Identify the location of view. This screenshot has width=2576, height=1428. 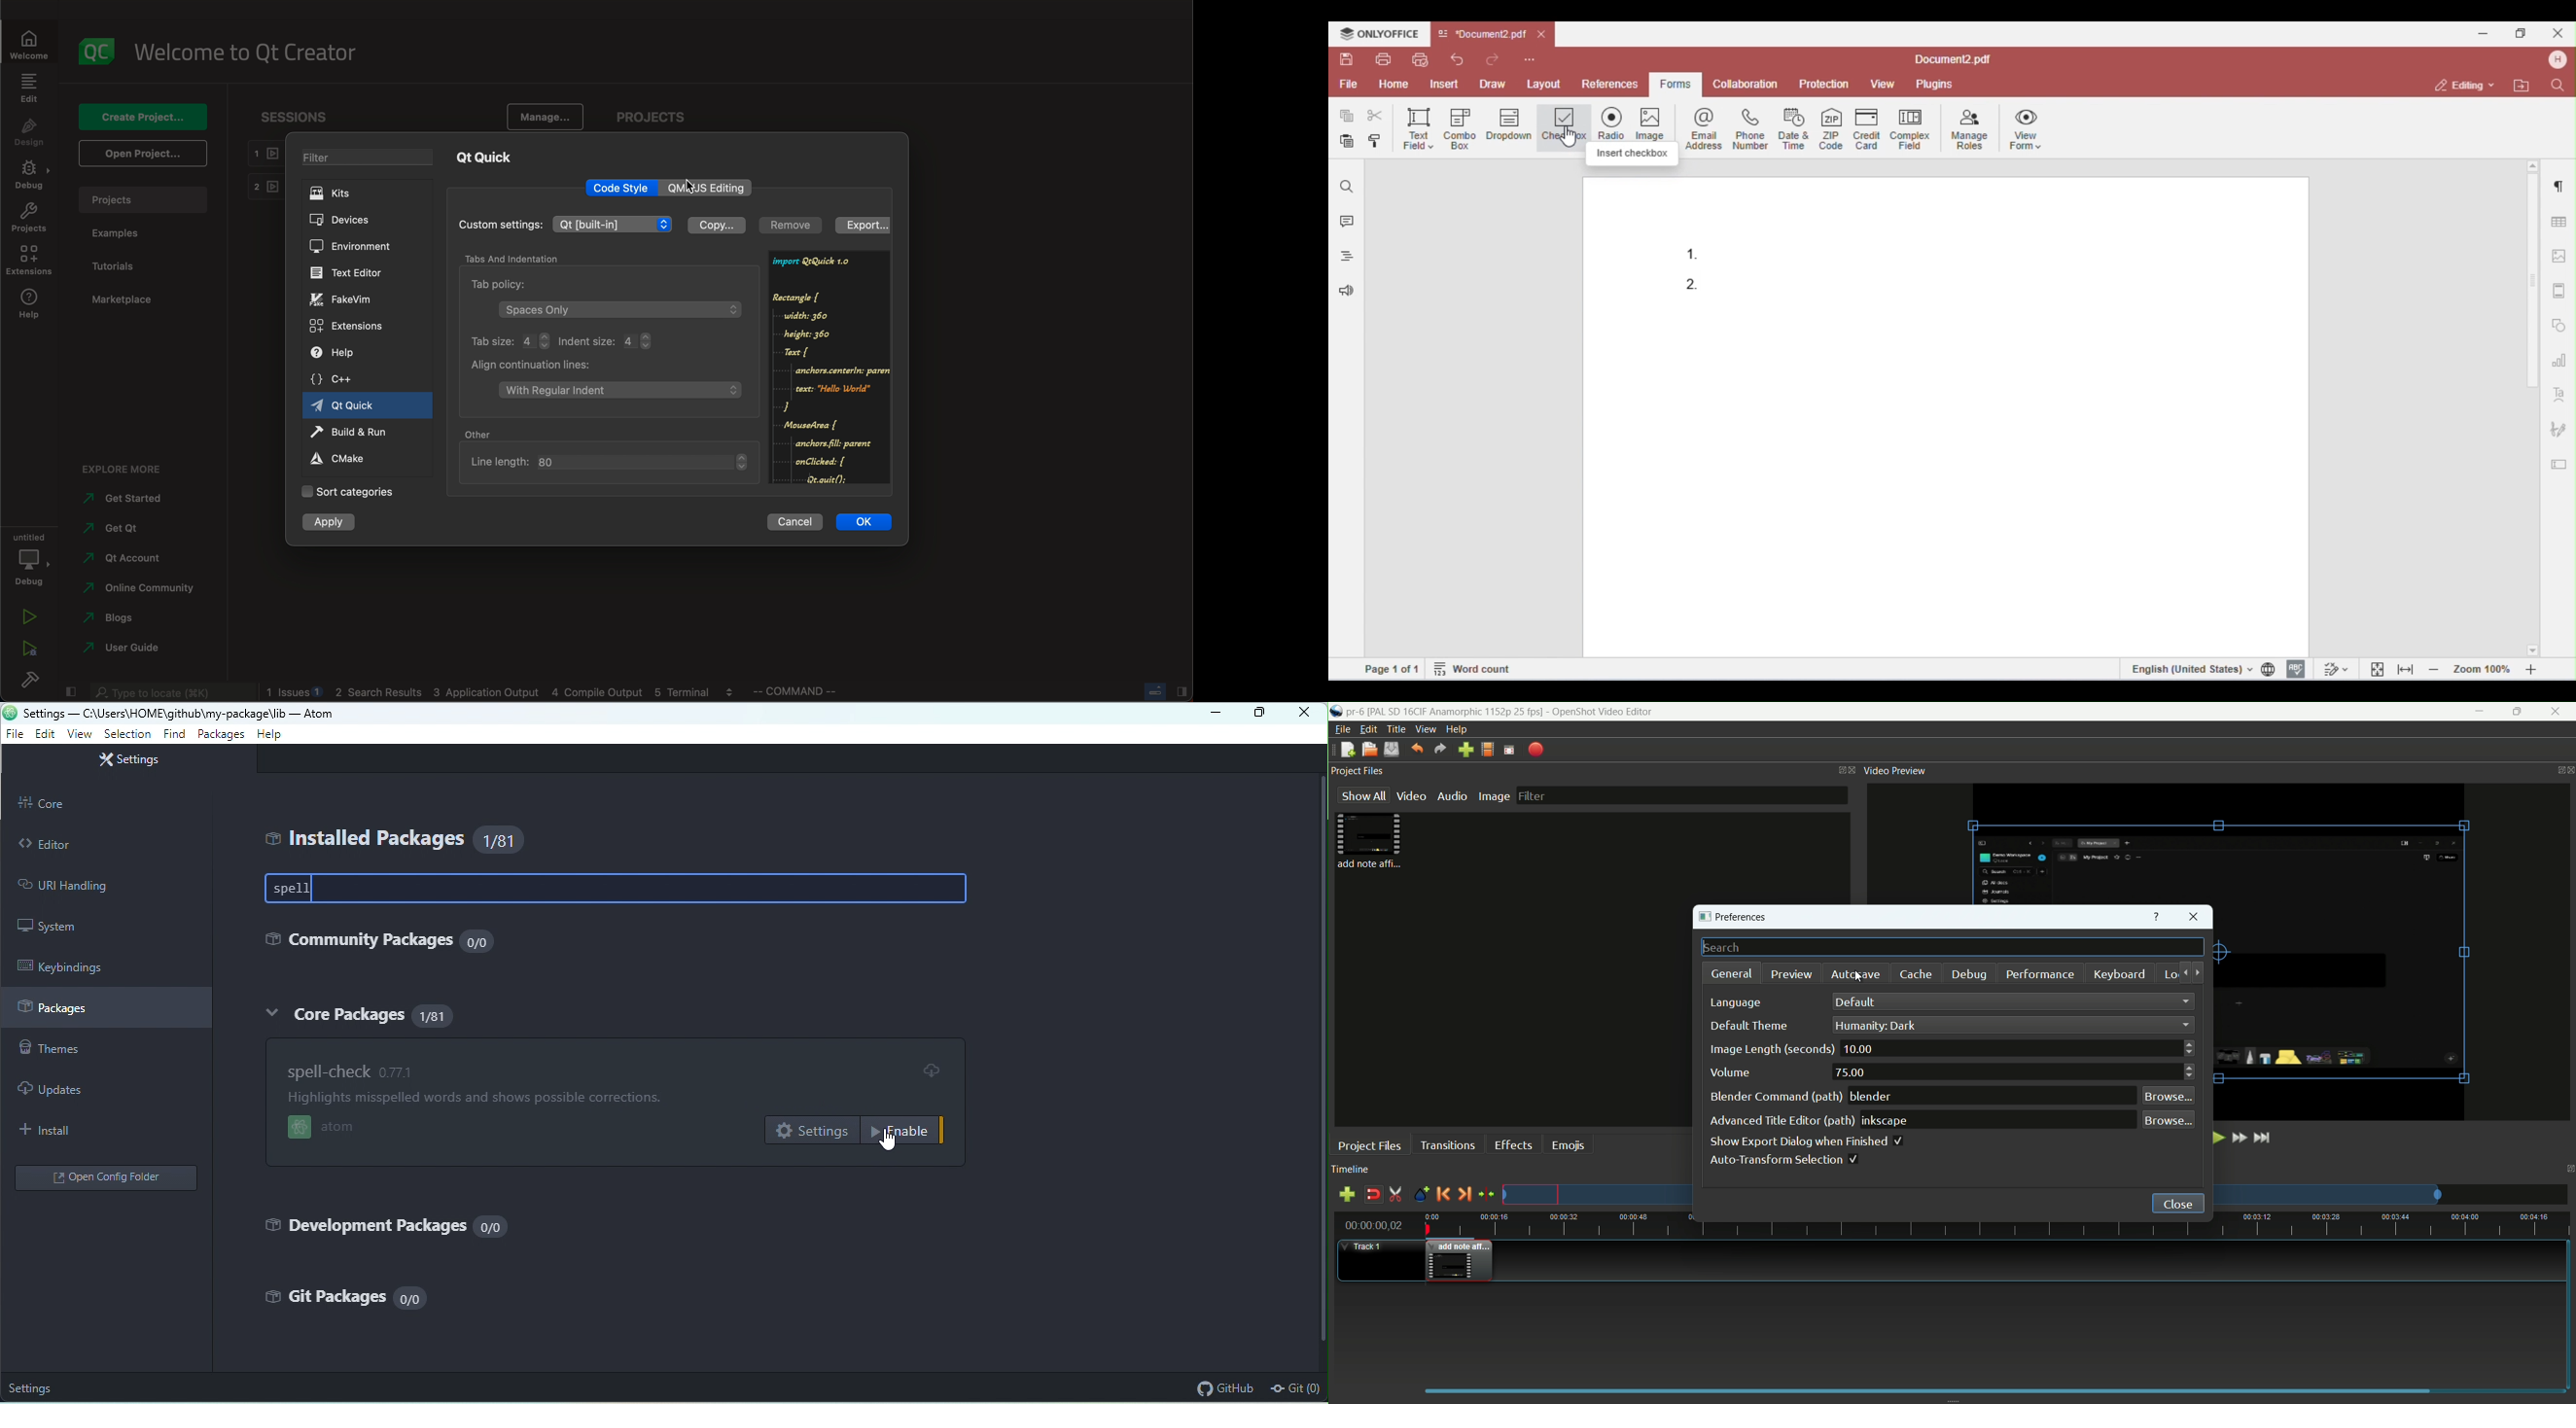
(77, 734).